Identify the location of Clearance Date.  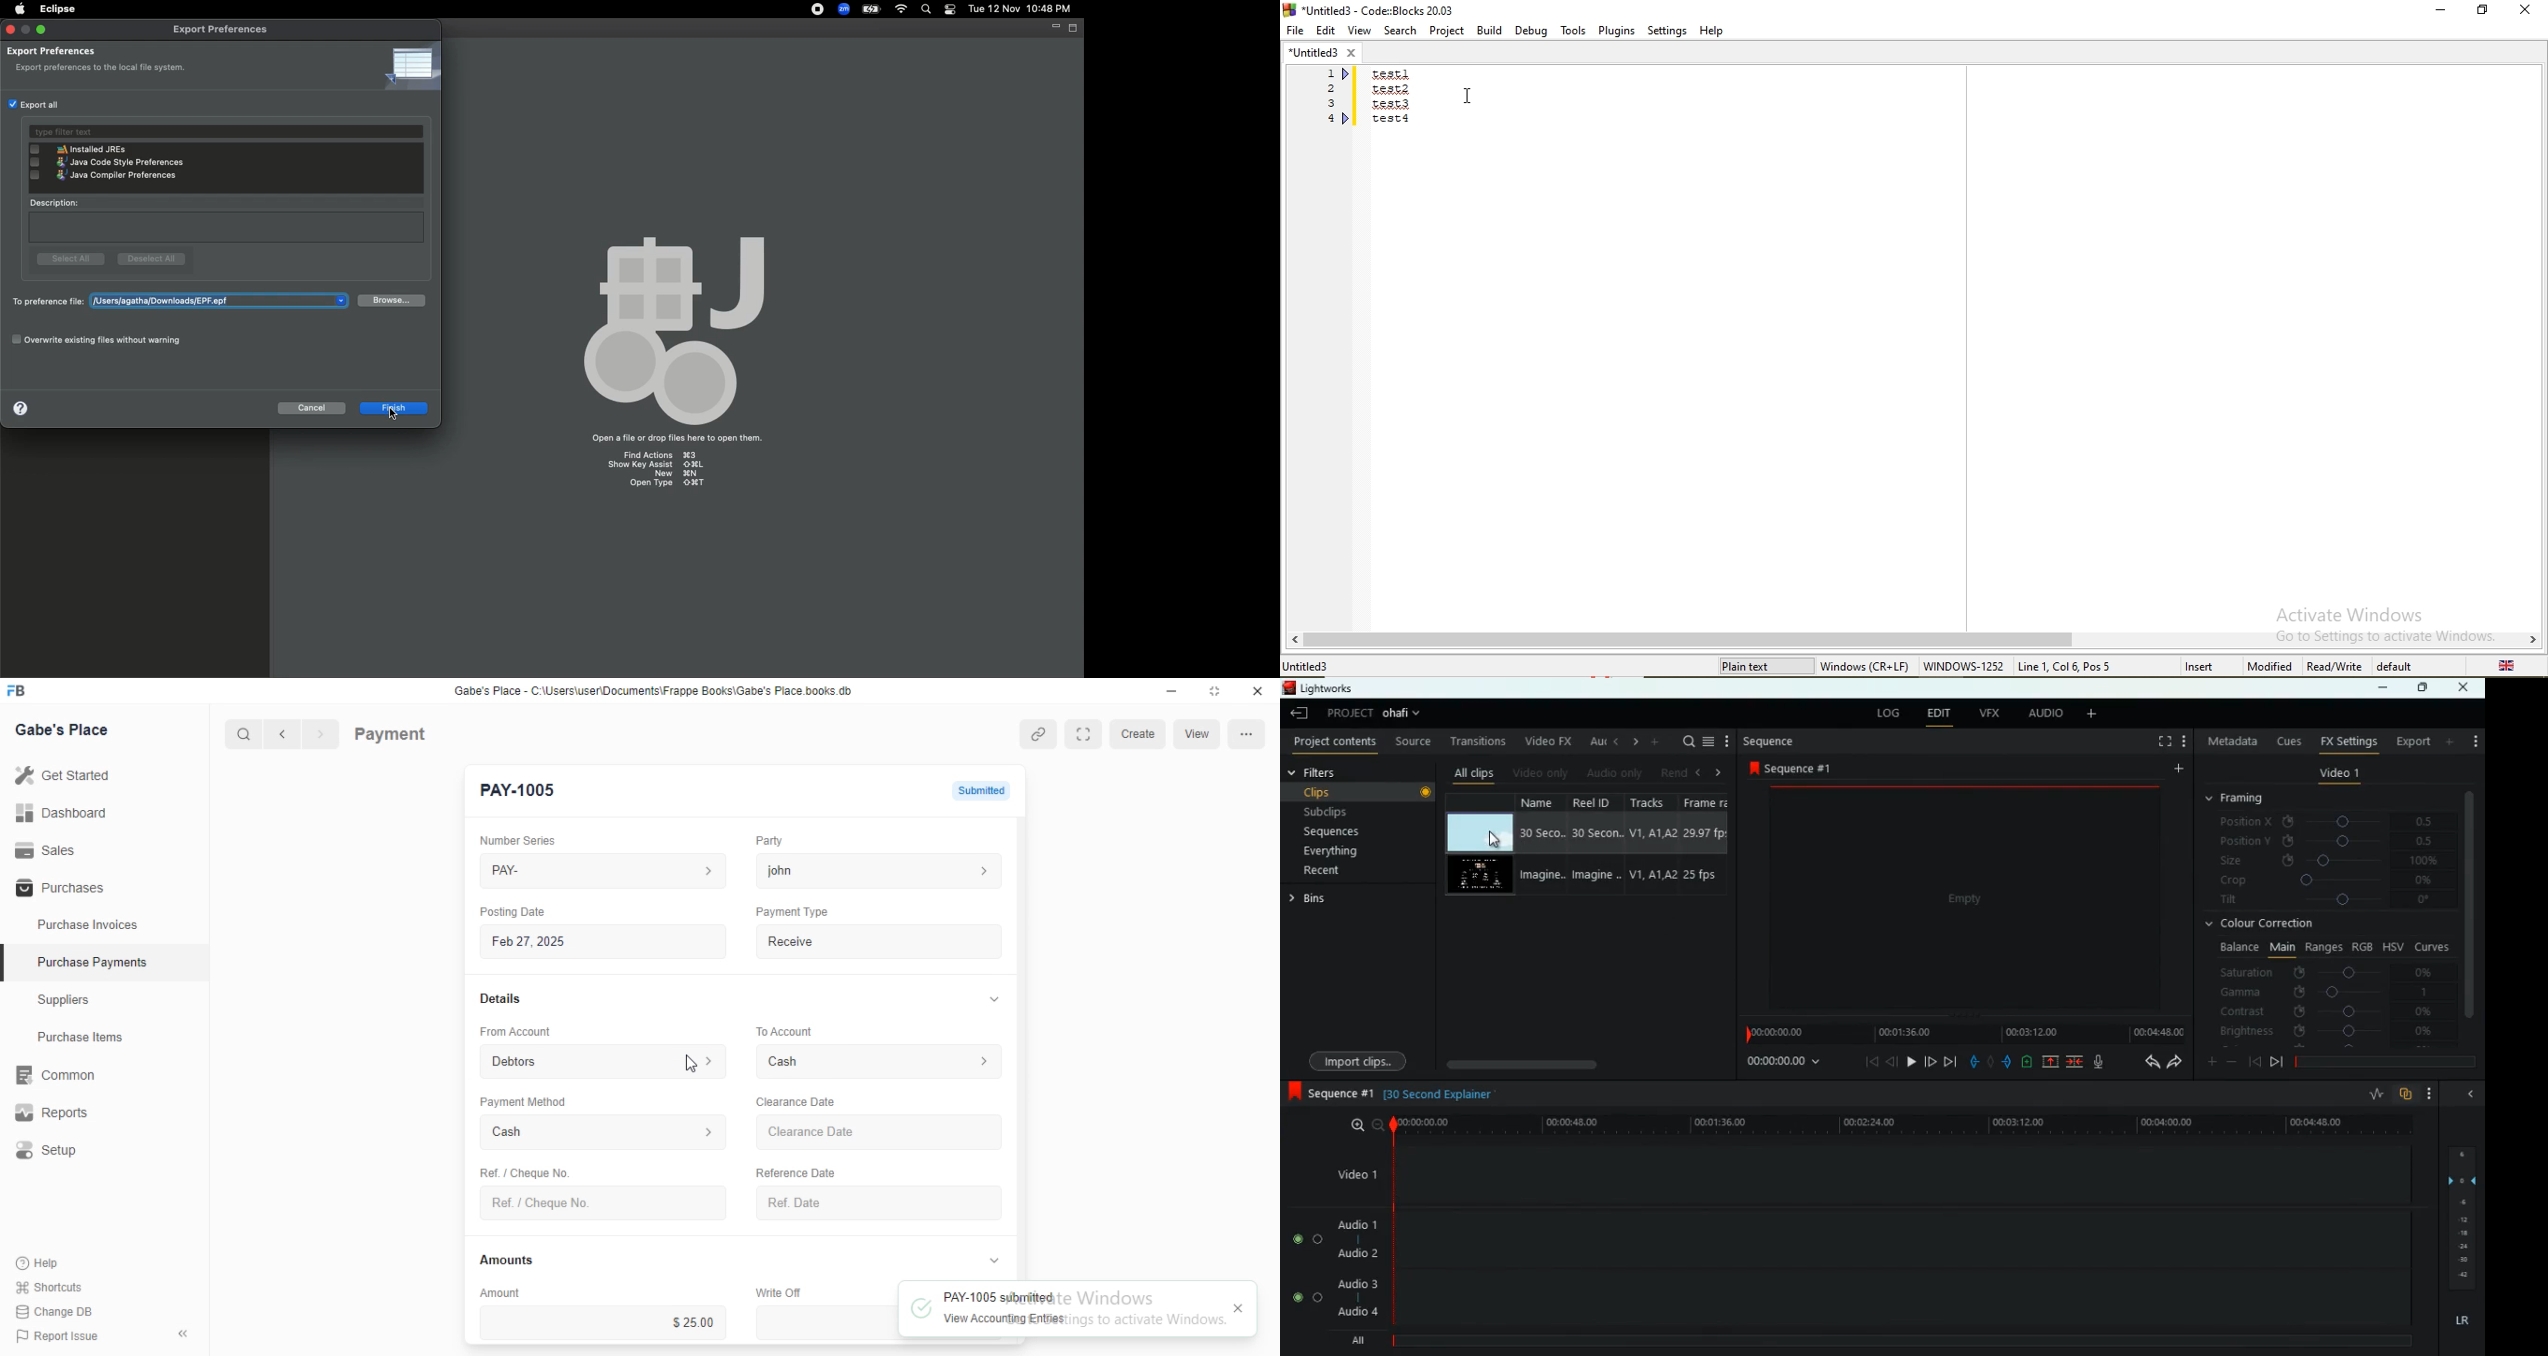
(882, 1133).